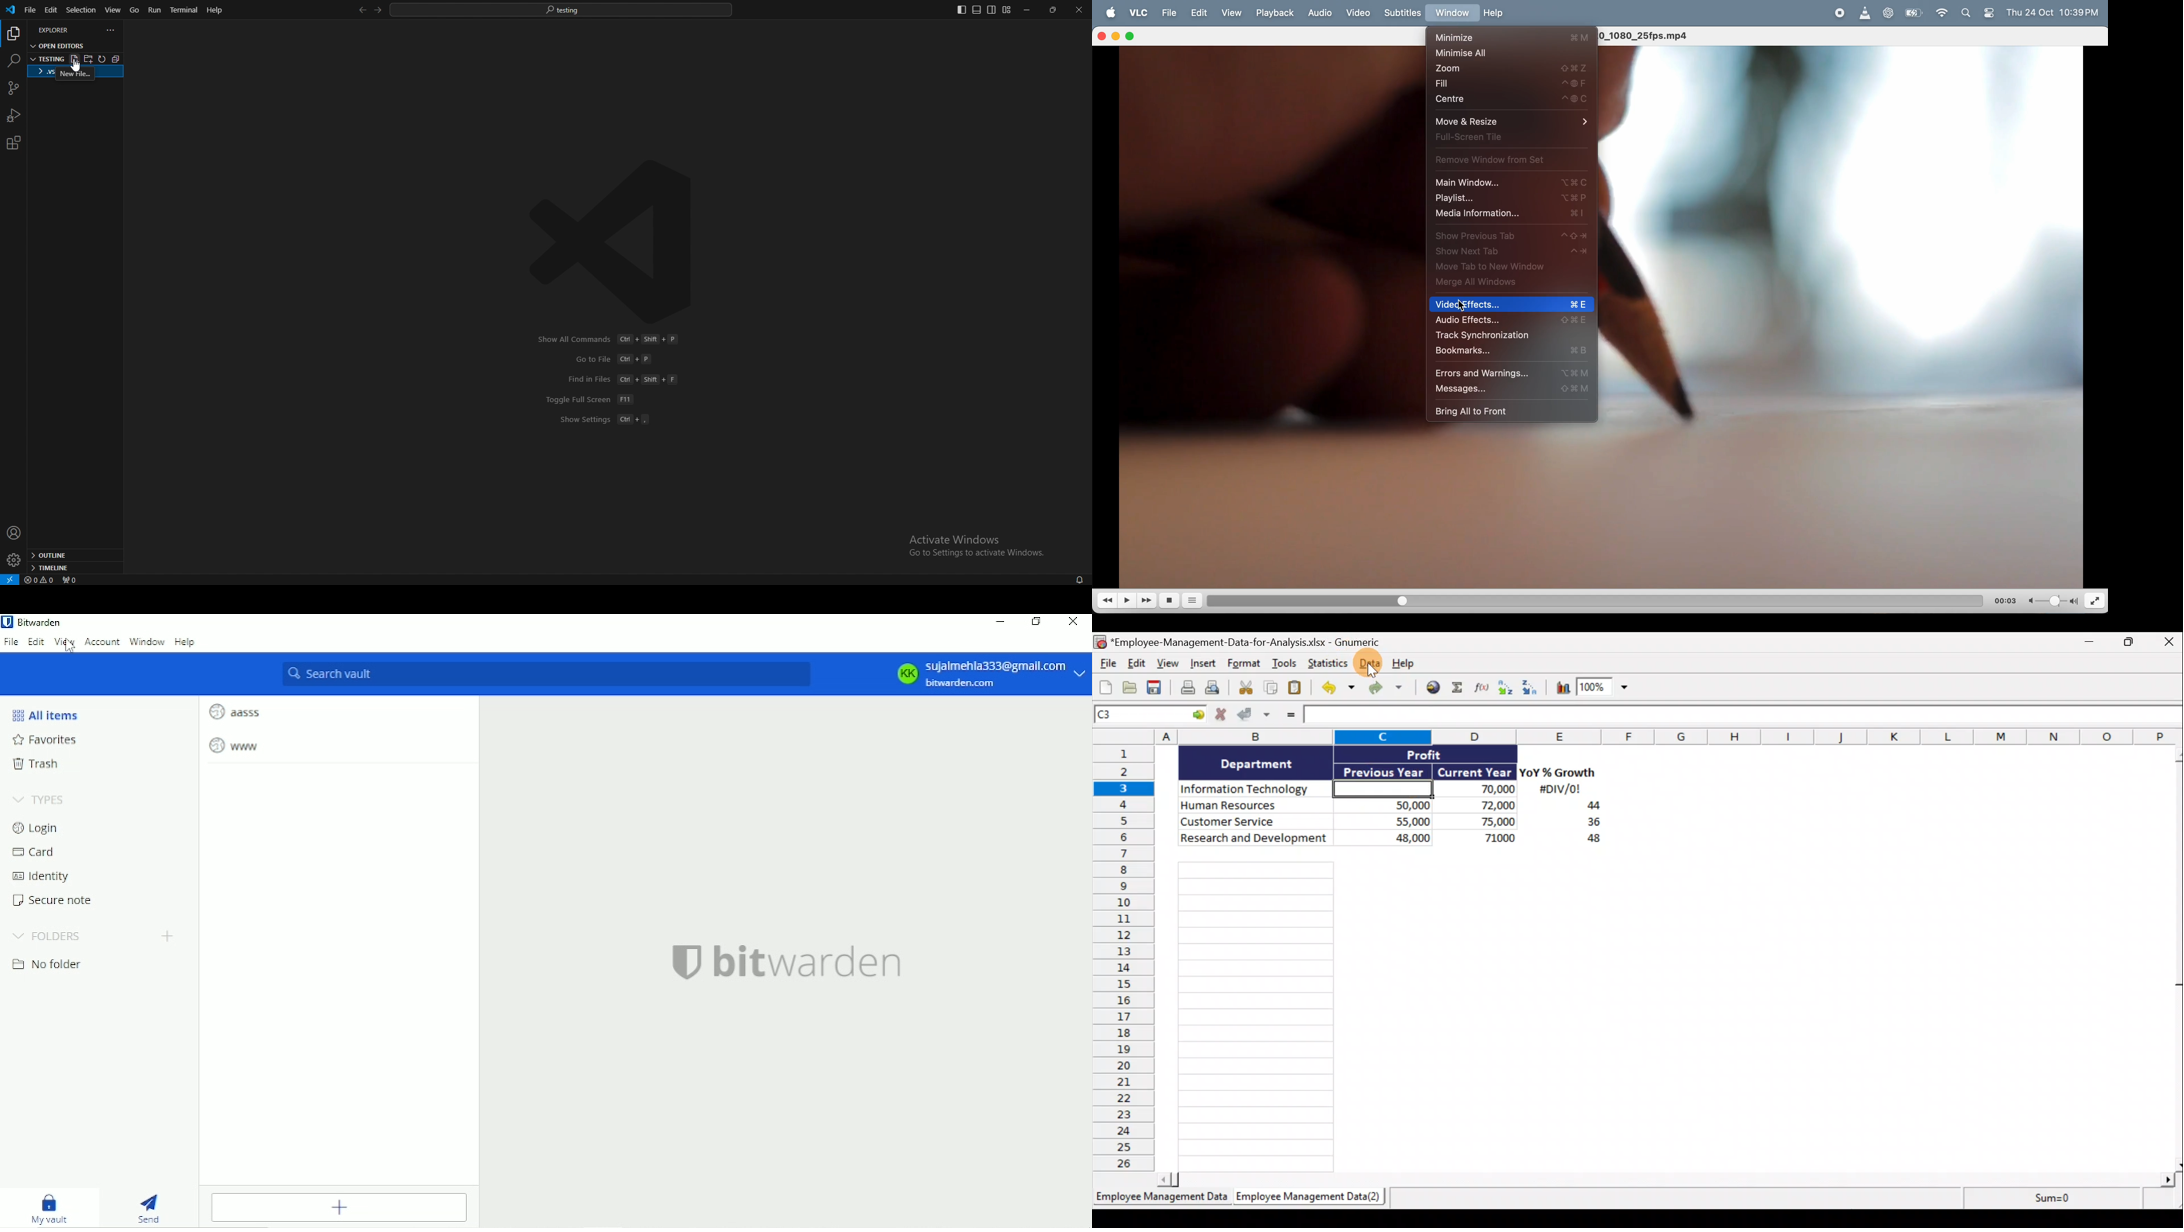 This screenshot has width=2184, height=1232. Describe the element at coordinates (1405, 13) in the screenshot. I see `Subtitles` at that location.